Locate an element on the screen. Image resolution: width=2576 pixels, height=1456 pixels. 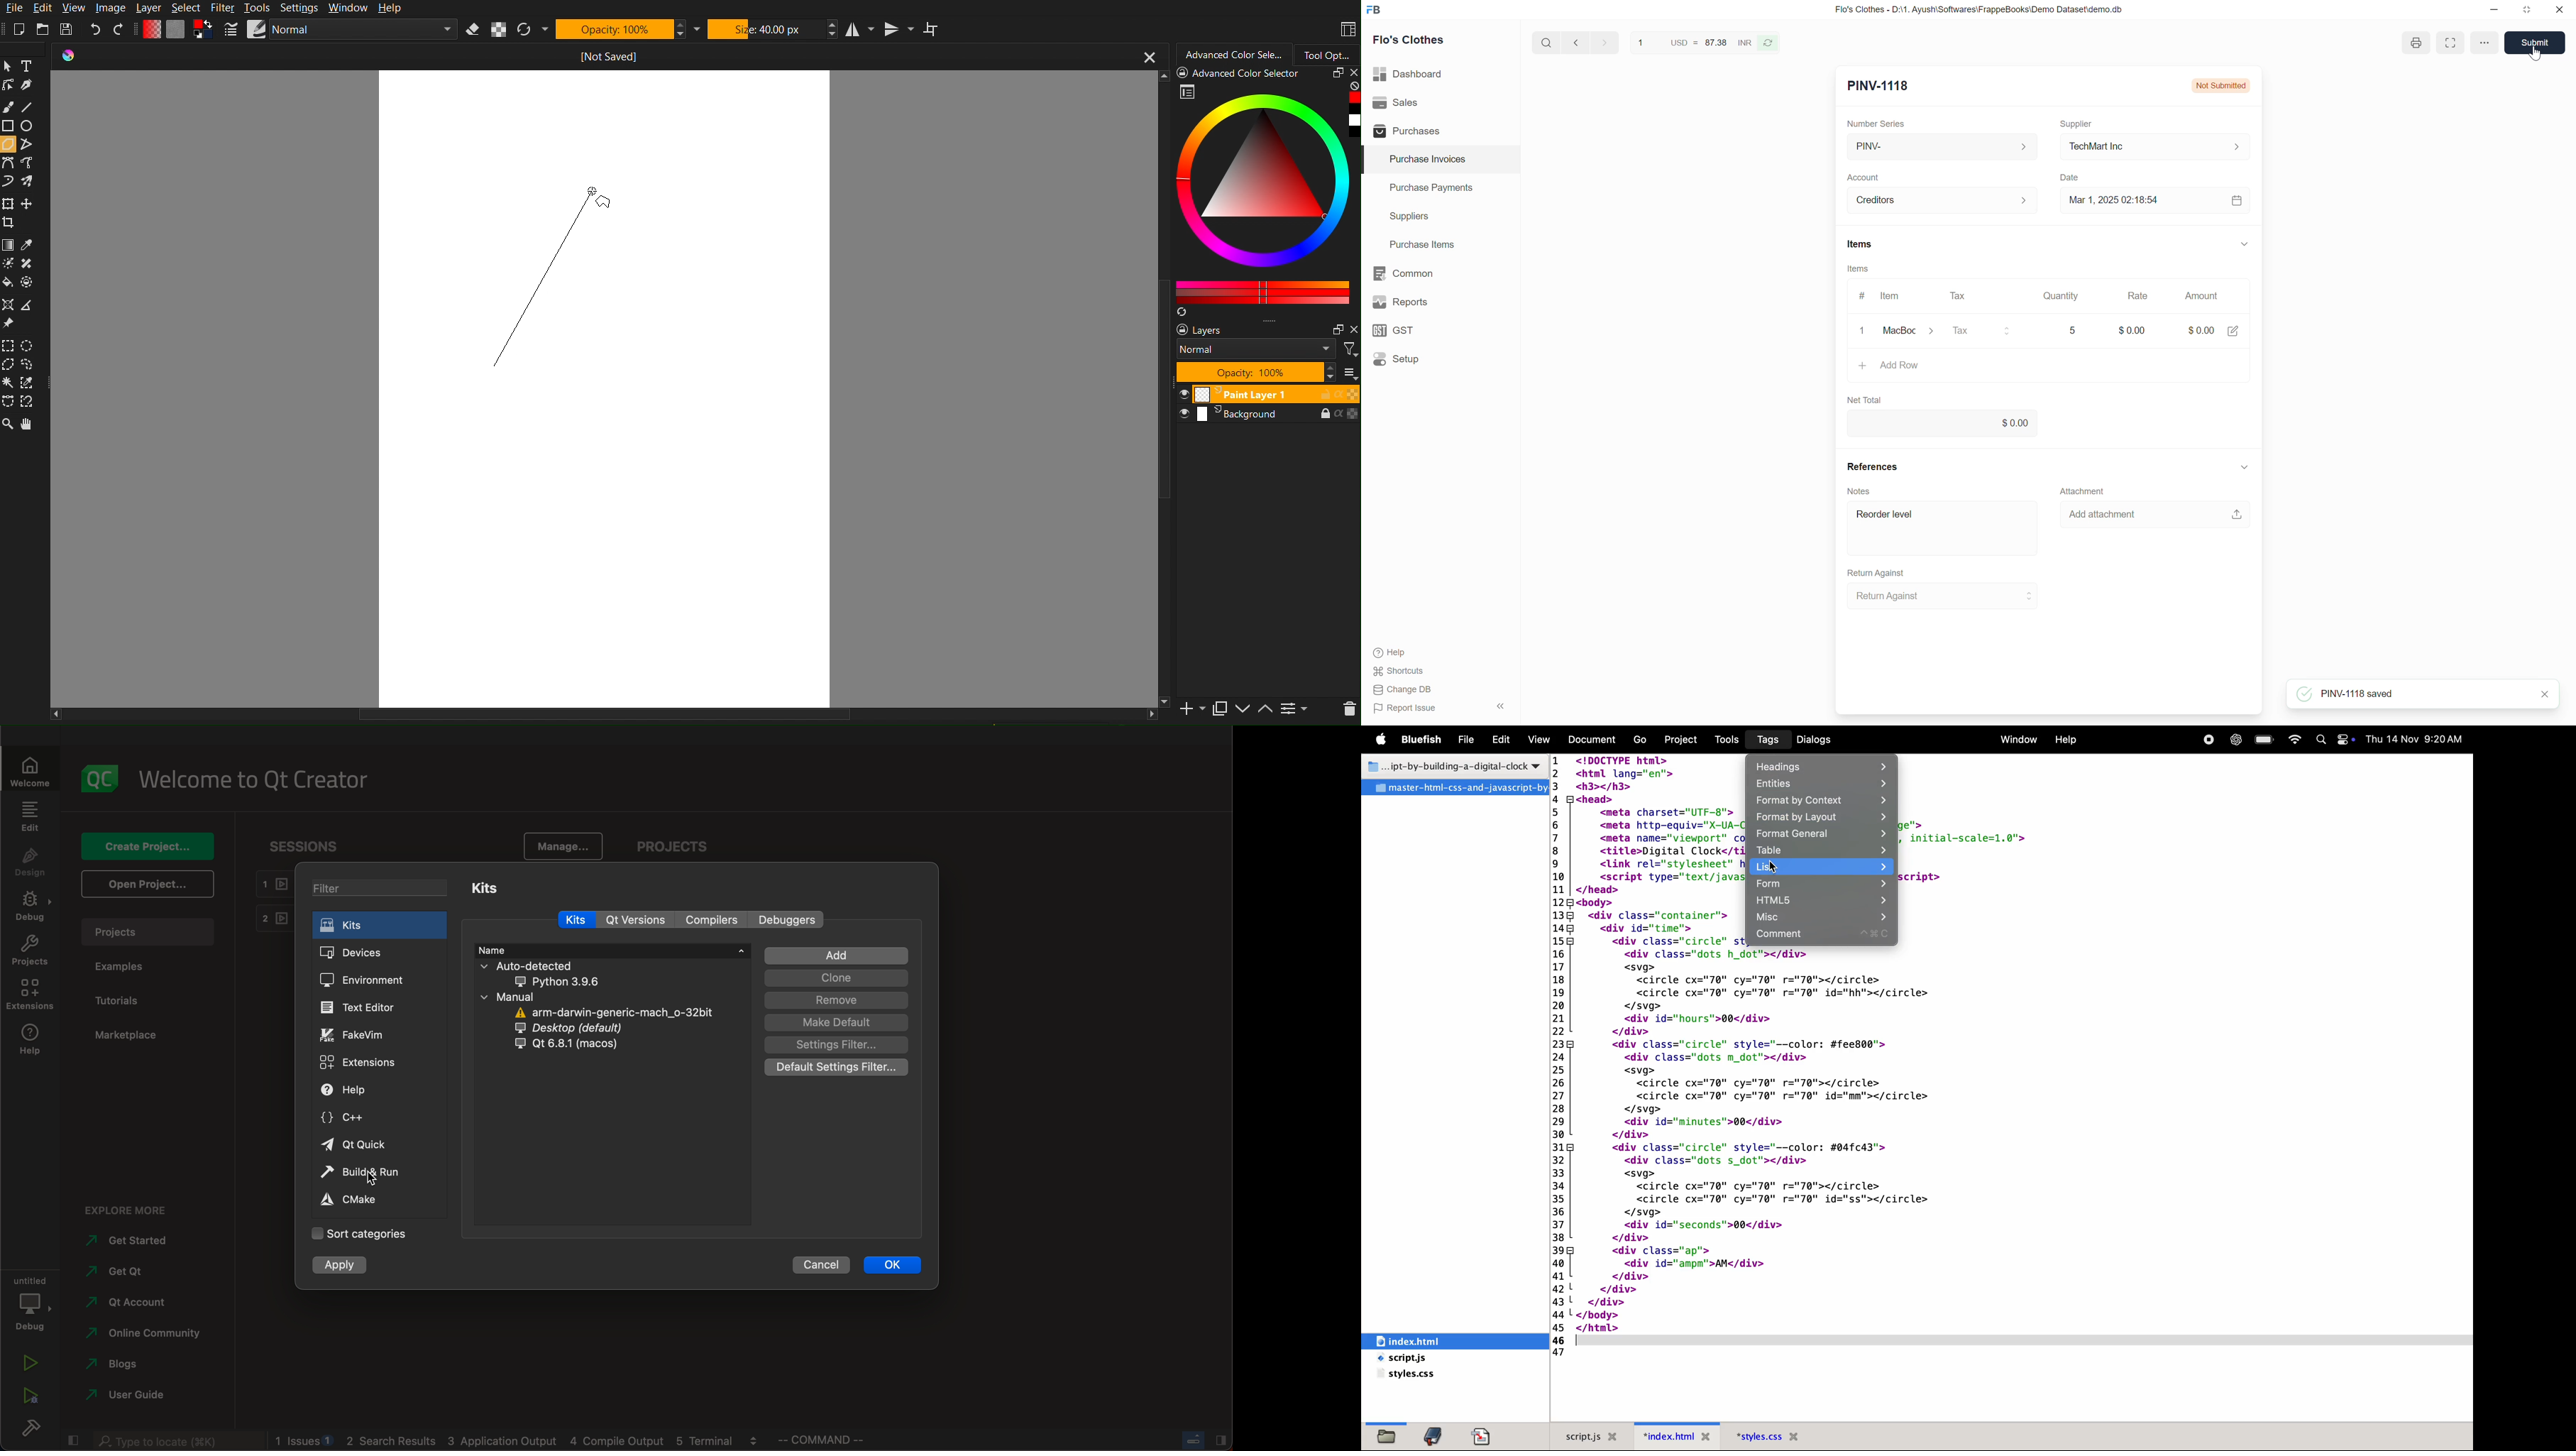
Add attachment is located at coordinates (2155, 513).